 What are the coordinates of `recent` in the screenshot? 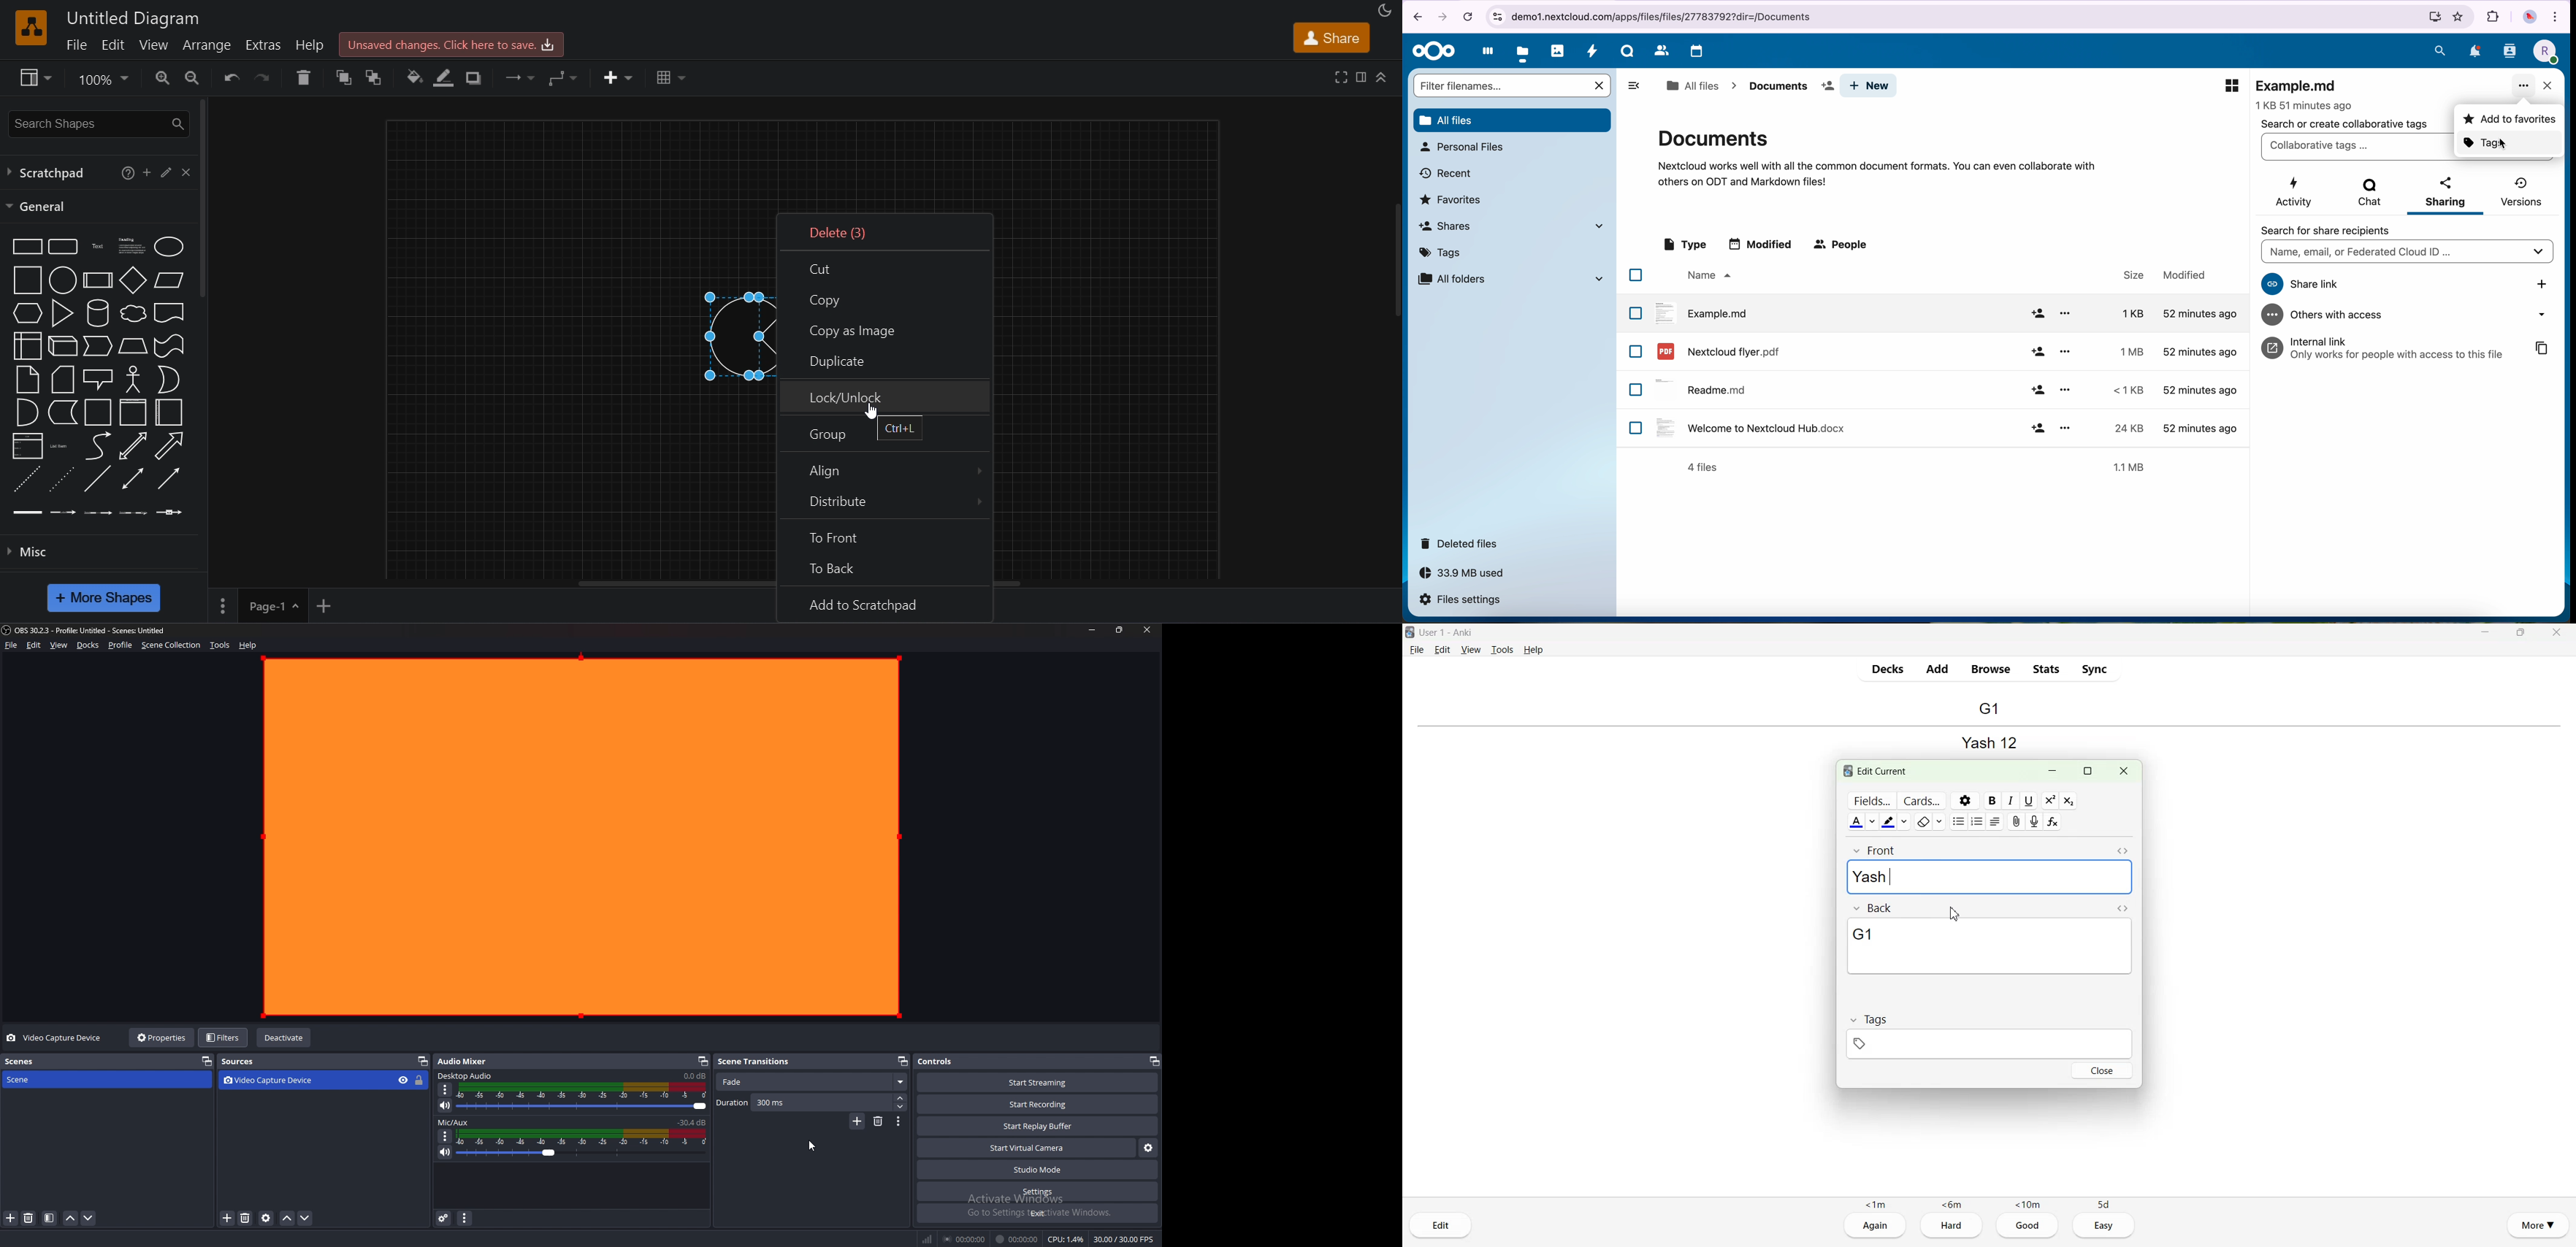 It's located at (1447, 172).